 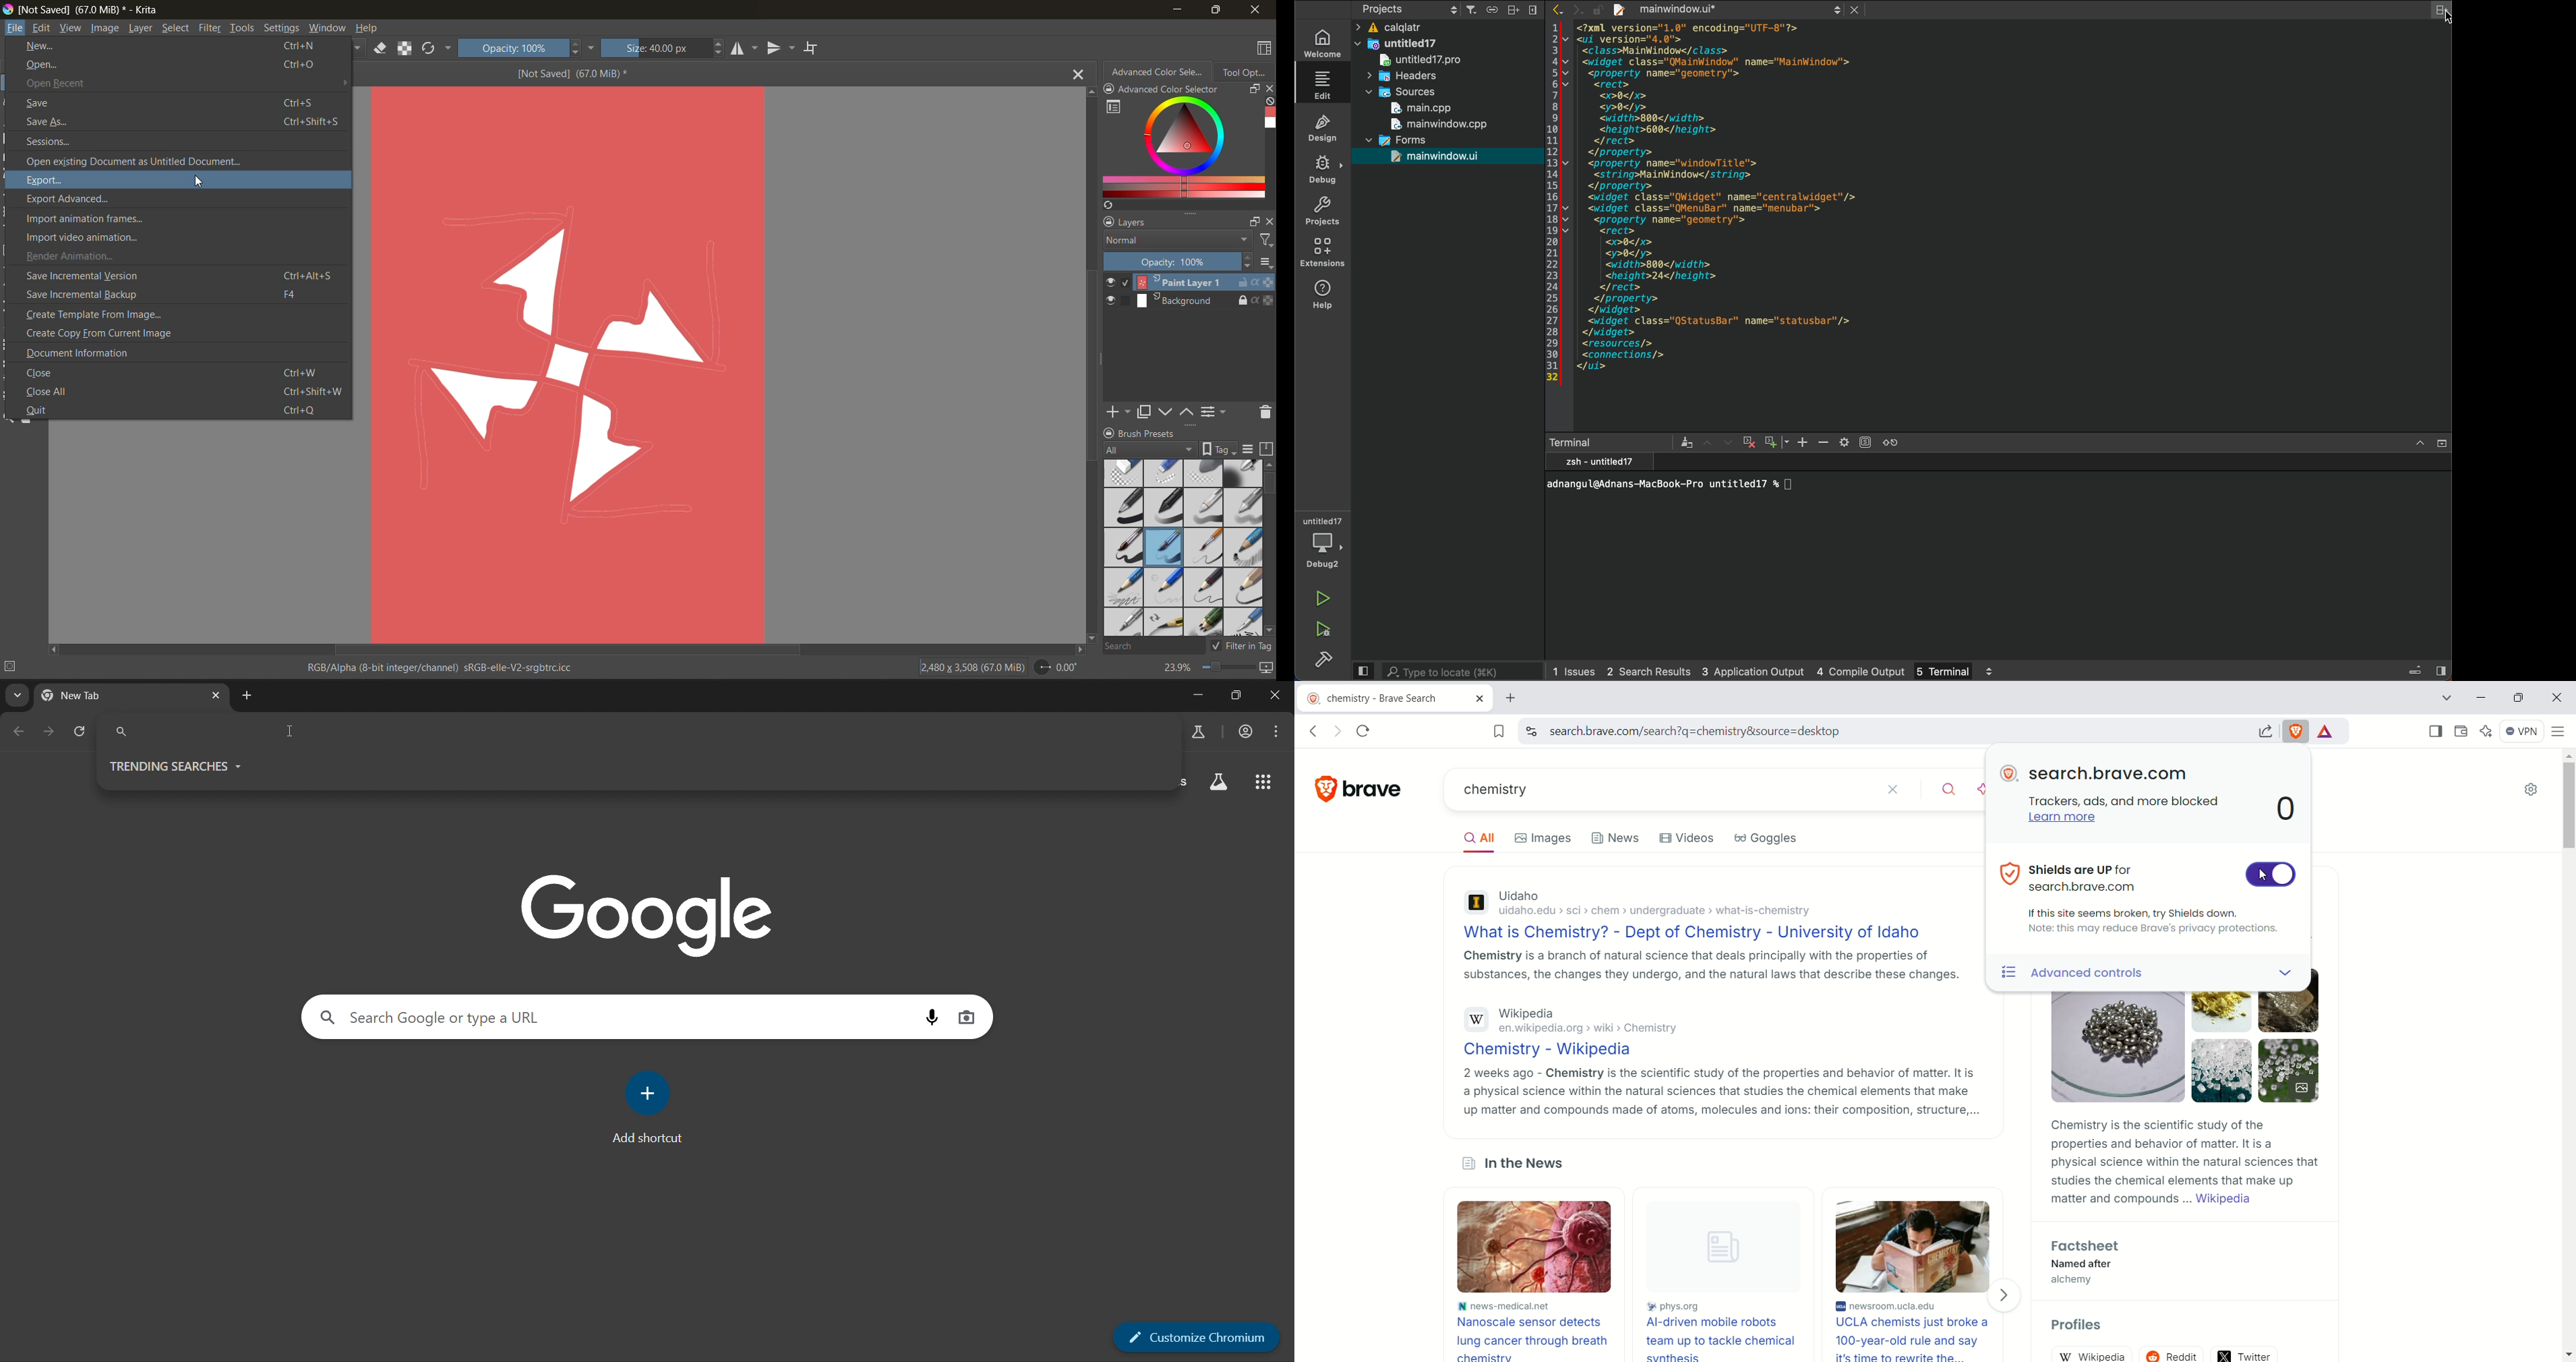 I want to click on opacity, so click(x=1188, y=263).